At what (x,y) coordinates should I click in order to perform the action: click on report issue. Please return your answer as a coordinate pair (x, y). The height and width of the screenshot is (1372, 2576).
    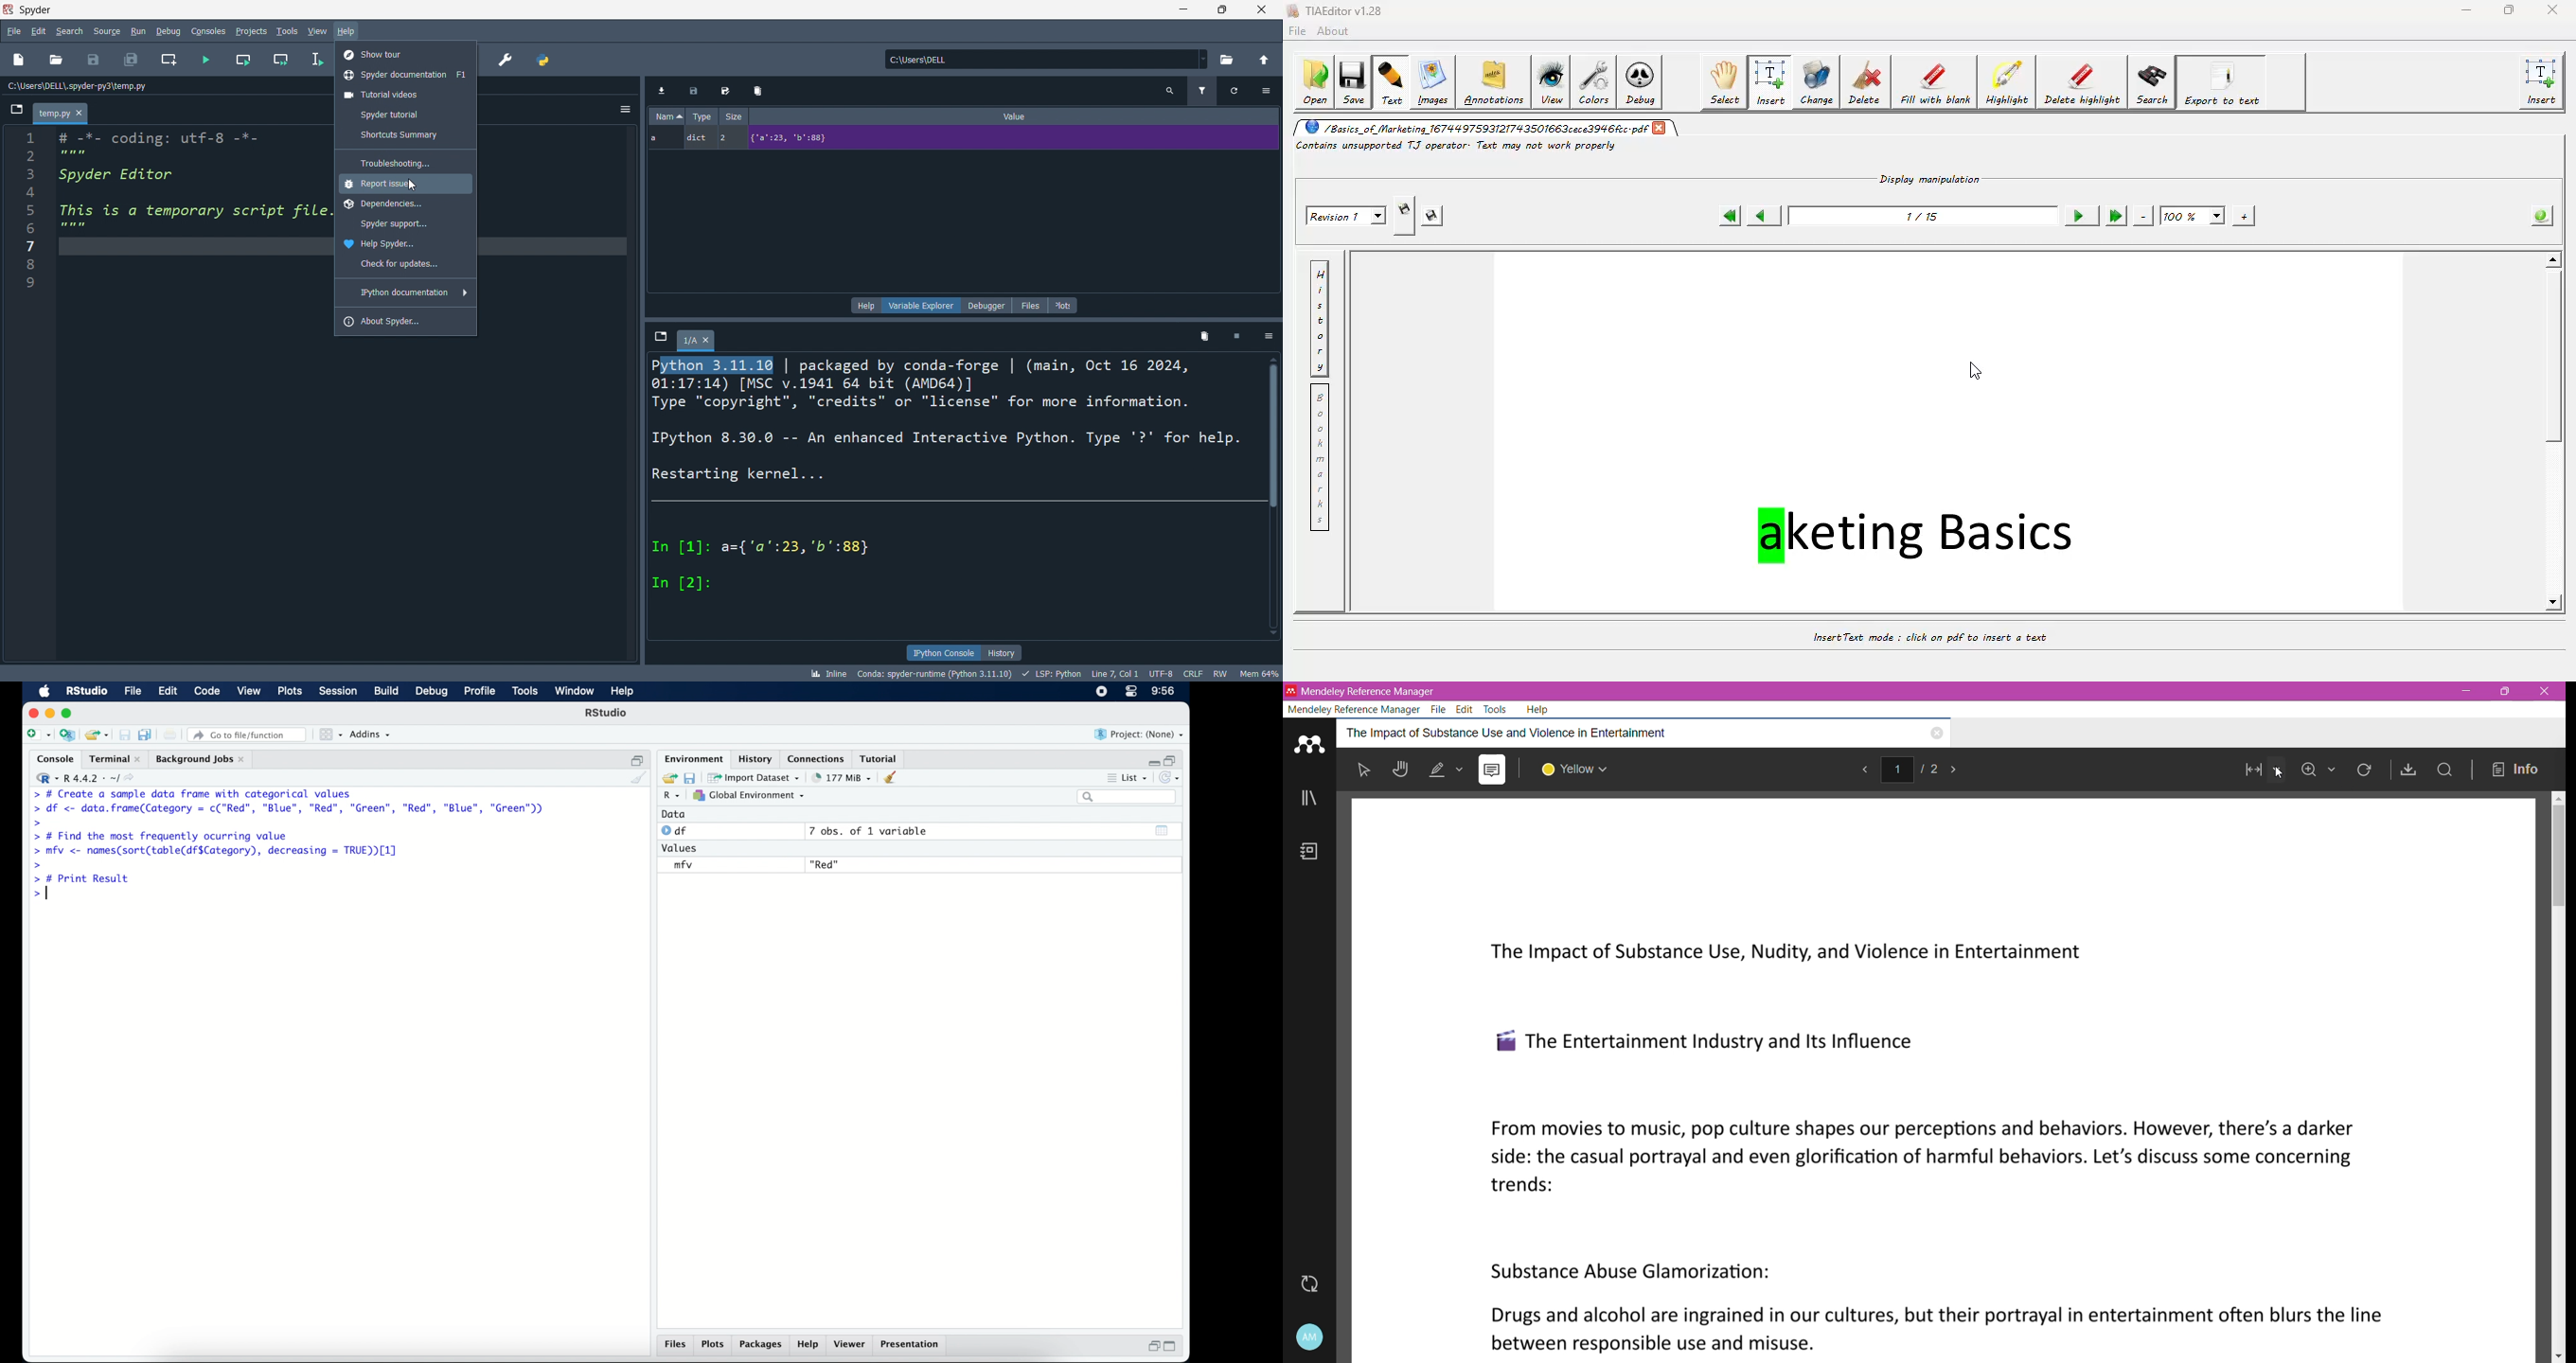
    Looking at the image, I should click on (406, 183).